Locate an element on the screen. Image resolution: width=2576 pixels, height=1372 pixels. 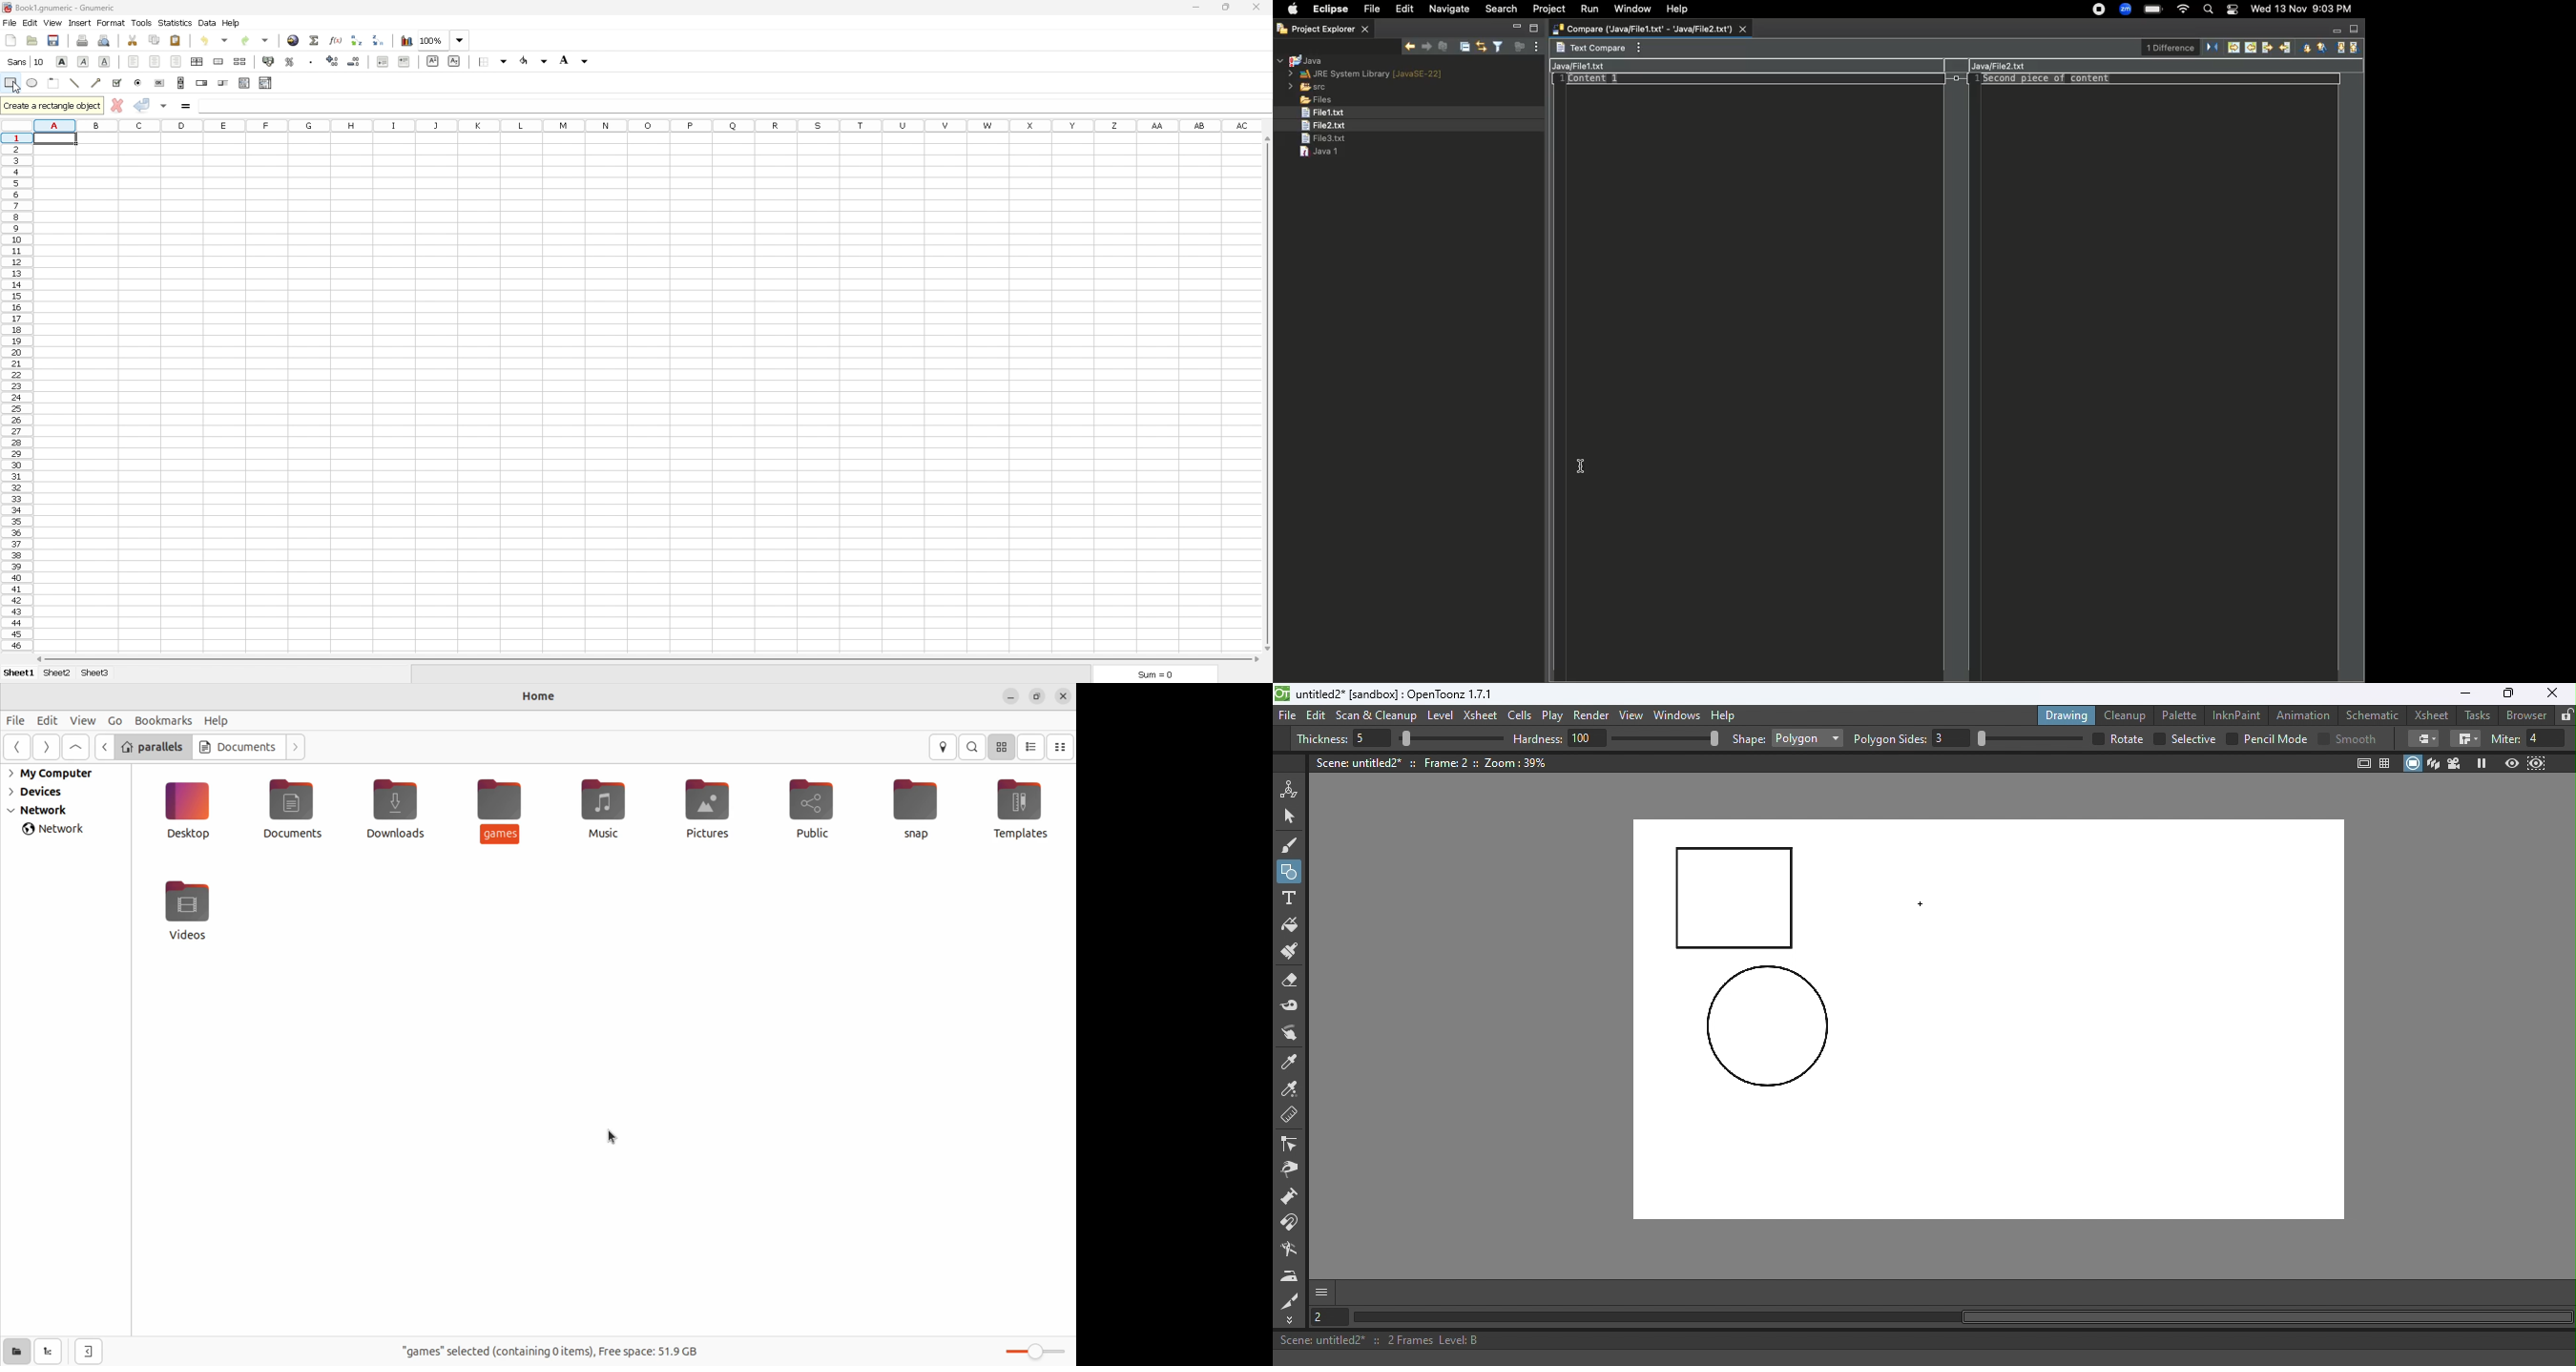
decrease decimal is located at coordinates (355, 60).